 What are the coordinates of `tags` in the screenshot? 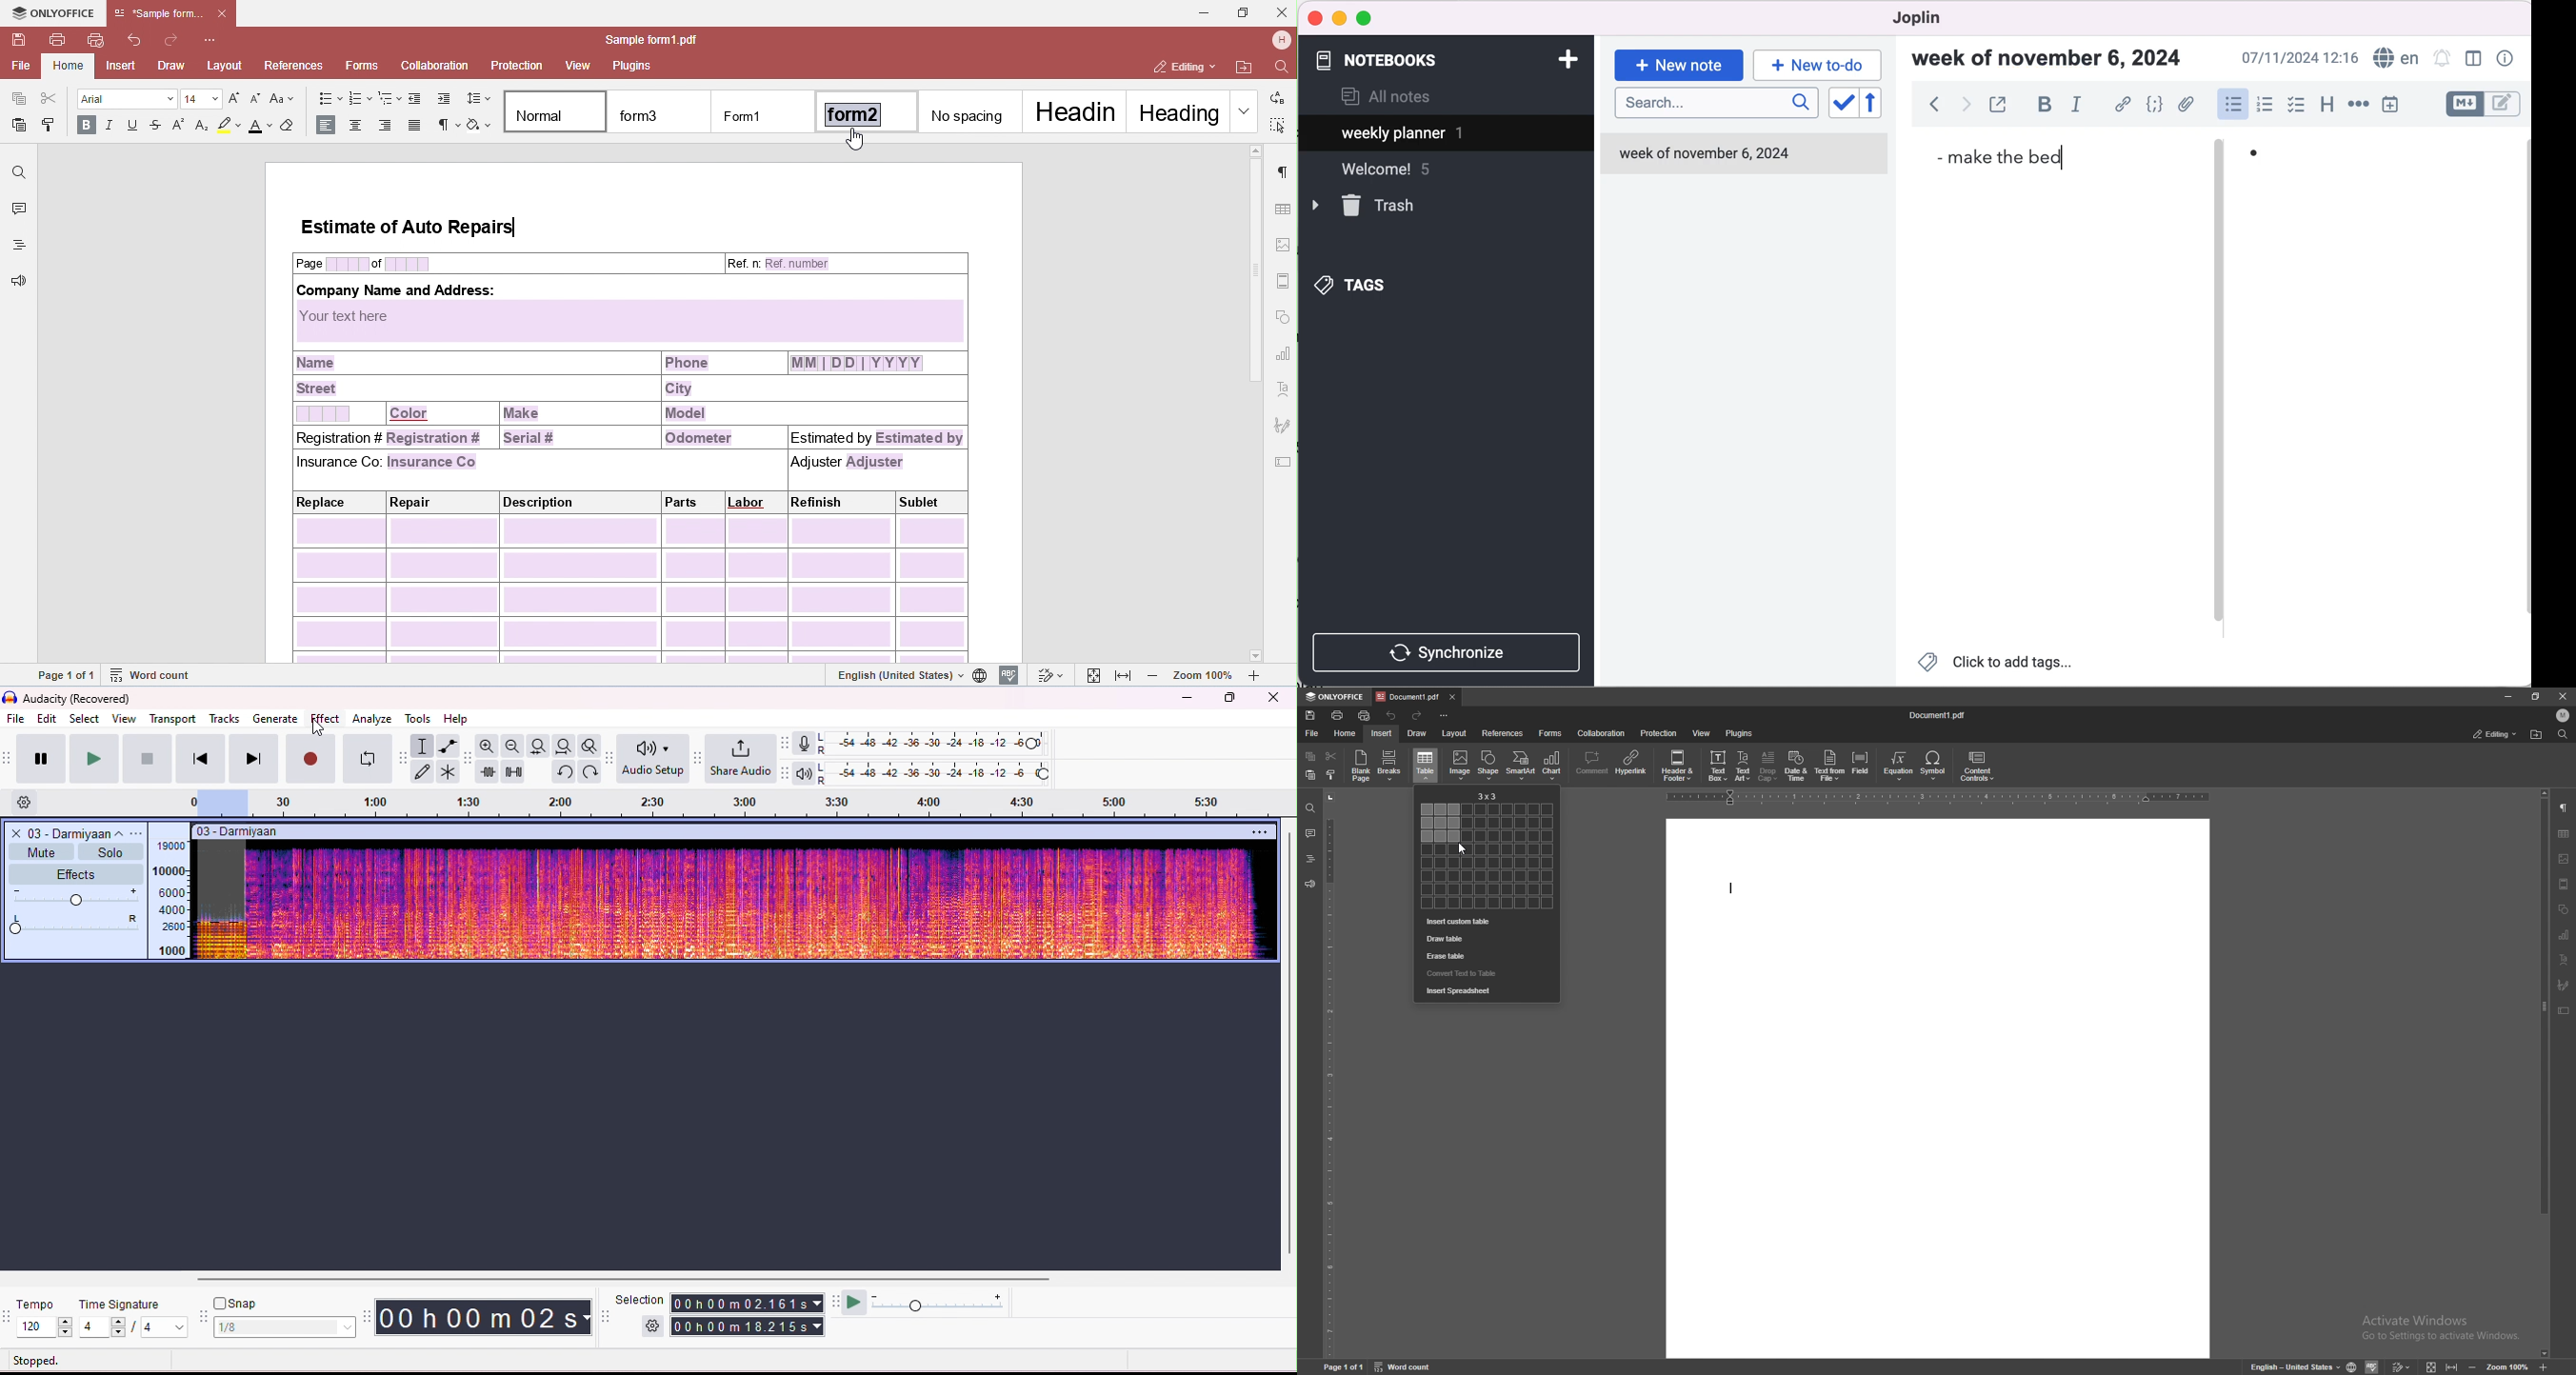 It's located at (1370, 282).